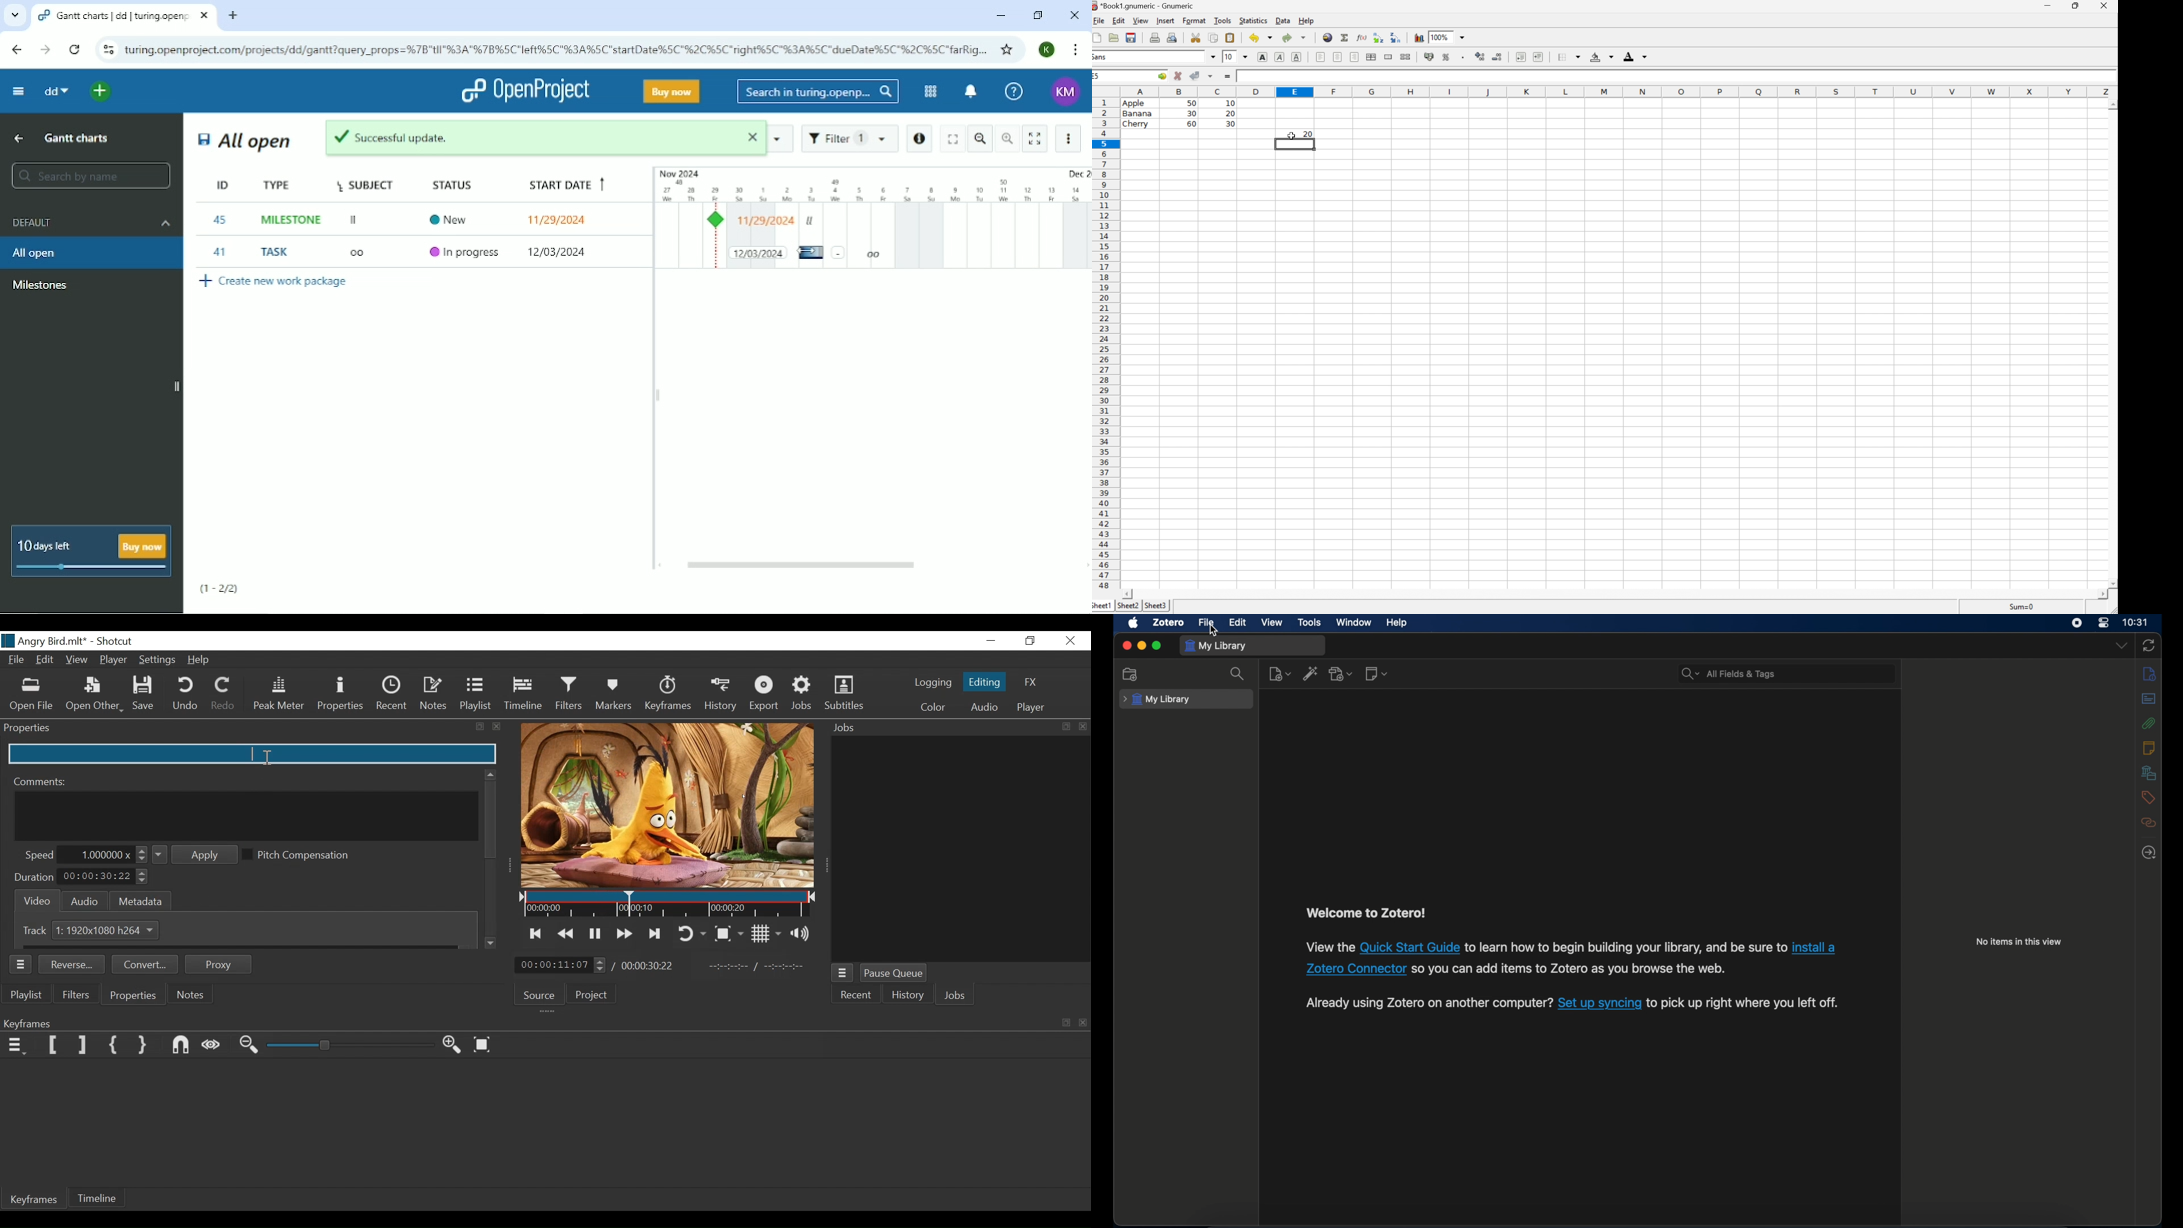 The image size is (2184, 1232). I want to click on Restore, so click(1031, 640).